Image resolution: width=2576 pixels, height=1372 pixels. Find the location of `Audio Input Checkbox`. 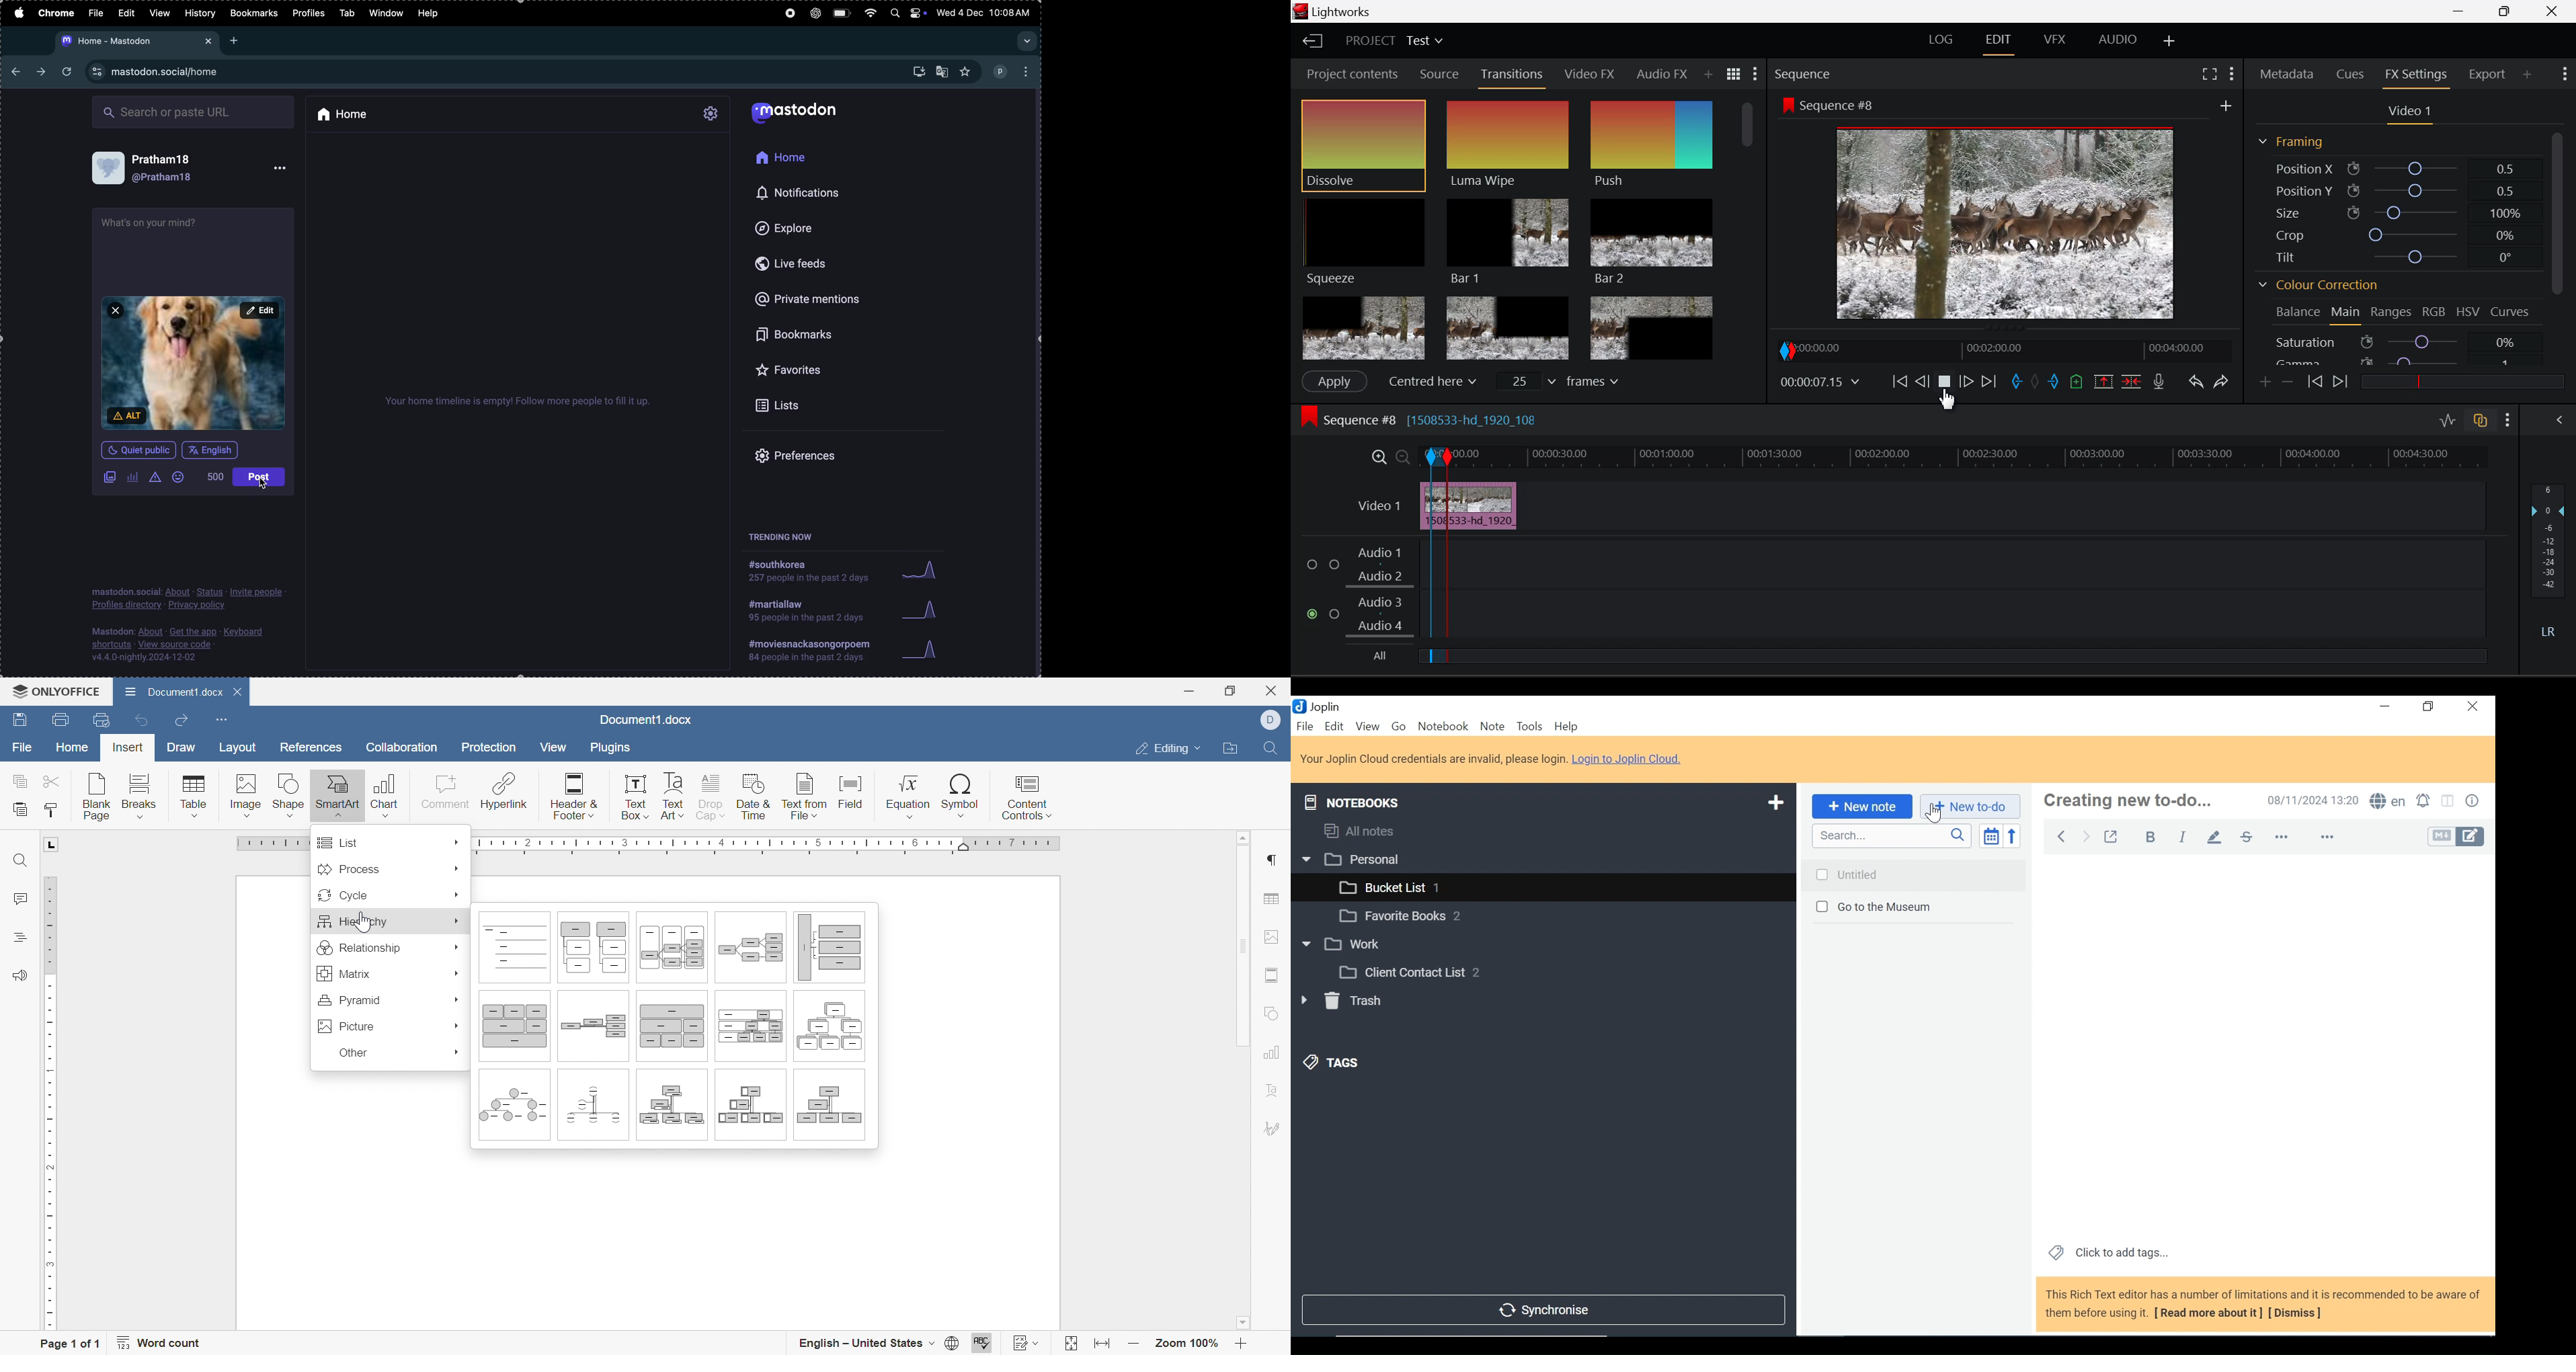

Audio Input Checkbox is located at coordinates (1313, 615).